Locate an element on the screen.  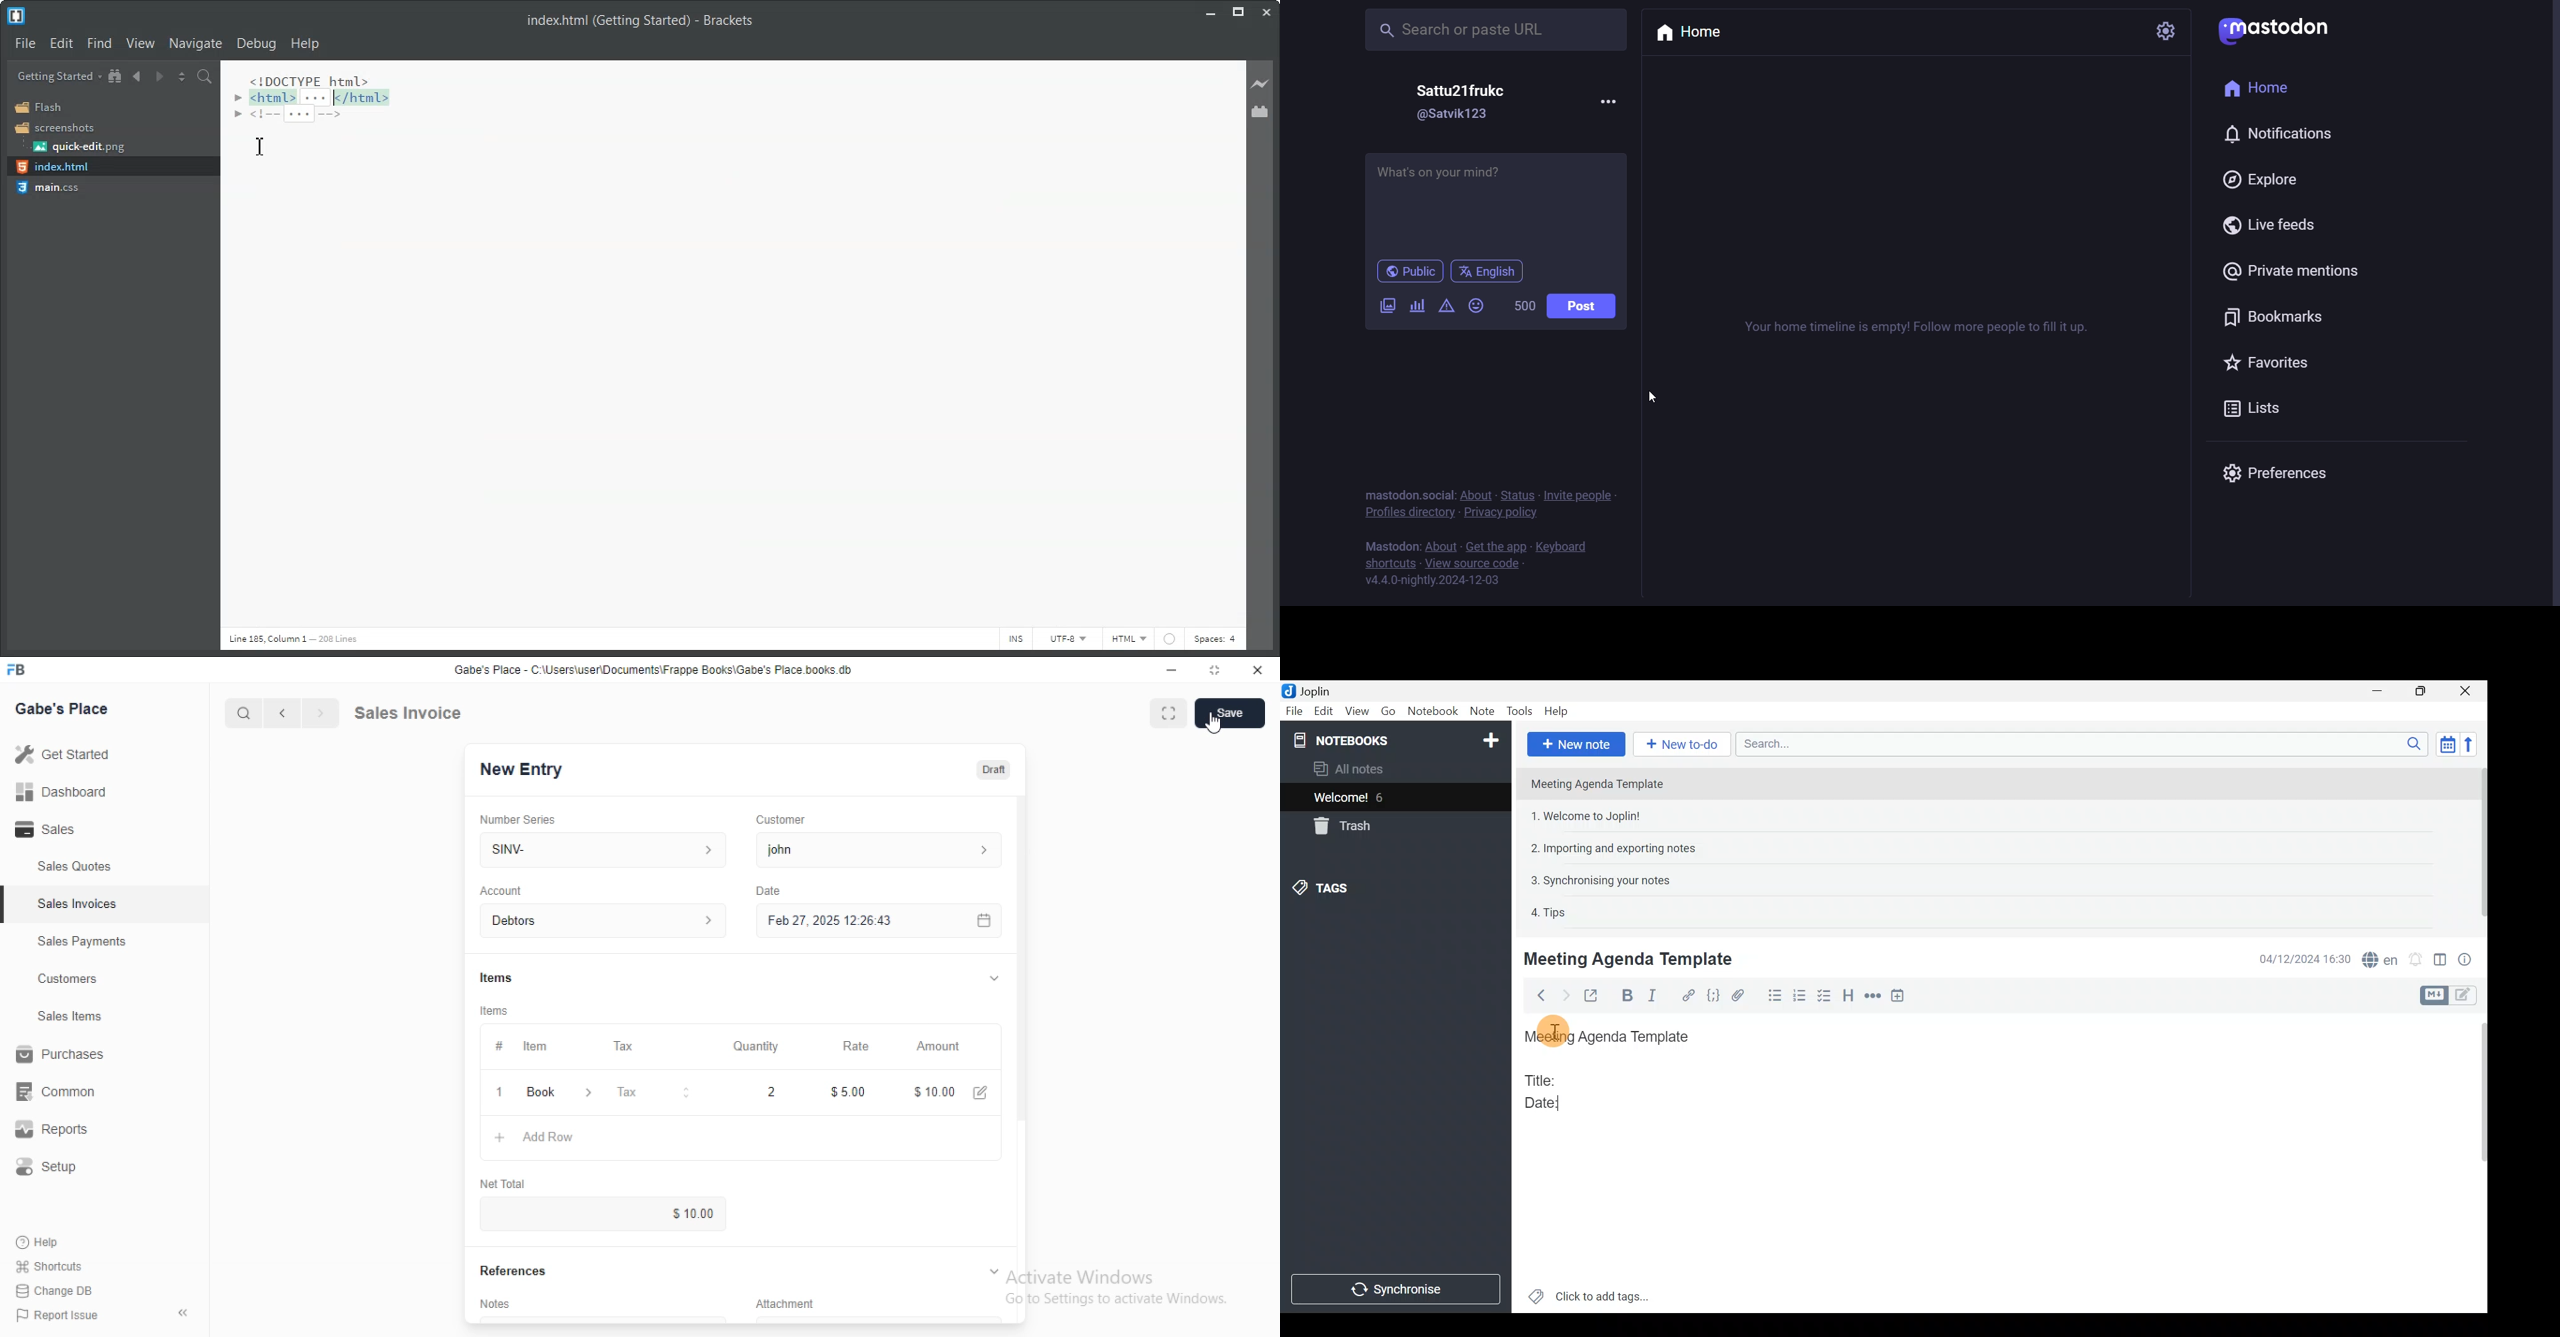
poll is located at coordinates (1416, 307).